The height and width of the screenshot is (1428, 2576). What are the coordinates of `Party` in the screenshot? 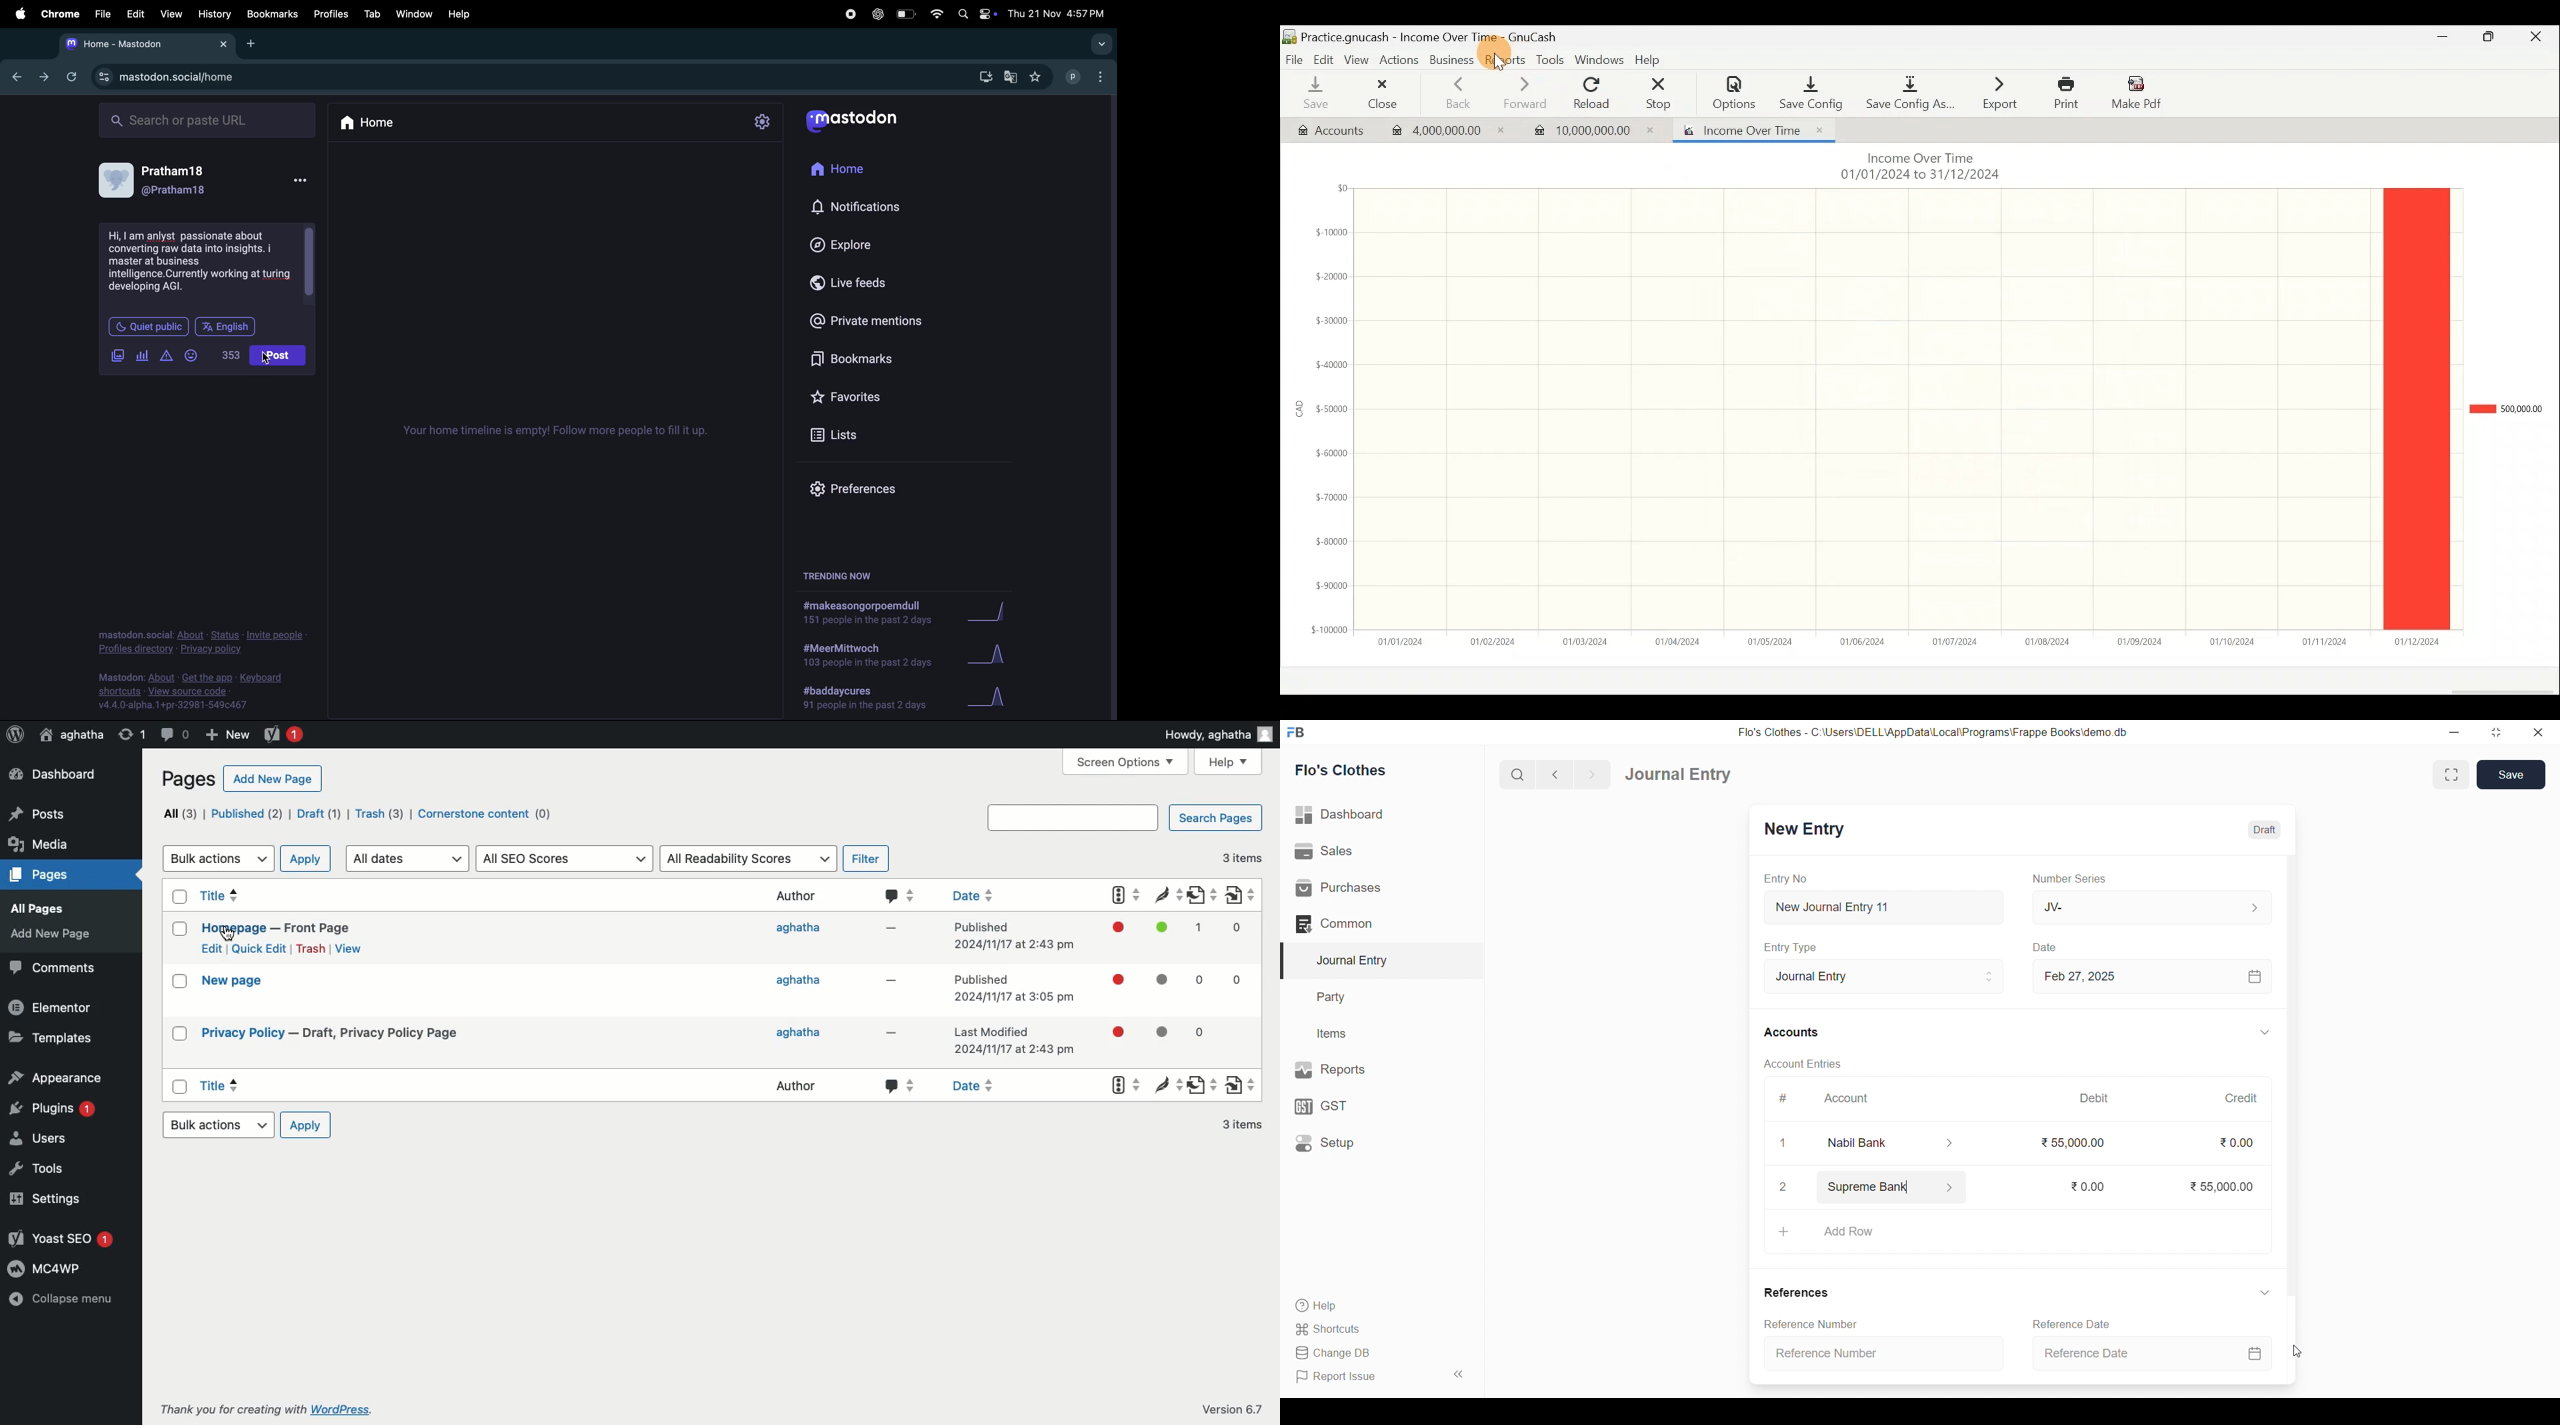 It's located at (1339, 996).